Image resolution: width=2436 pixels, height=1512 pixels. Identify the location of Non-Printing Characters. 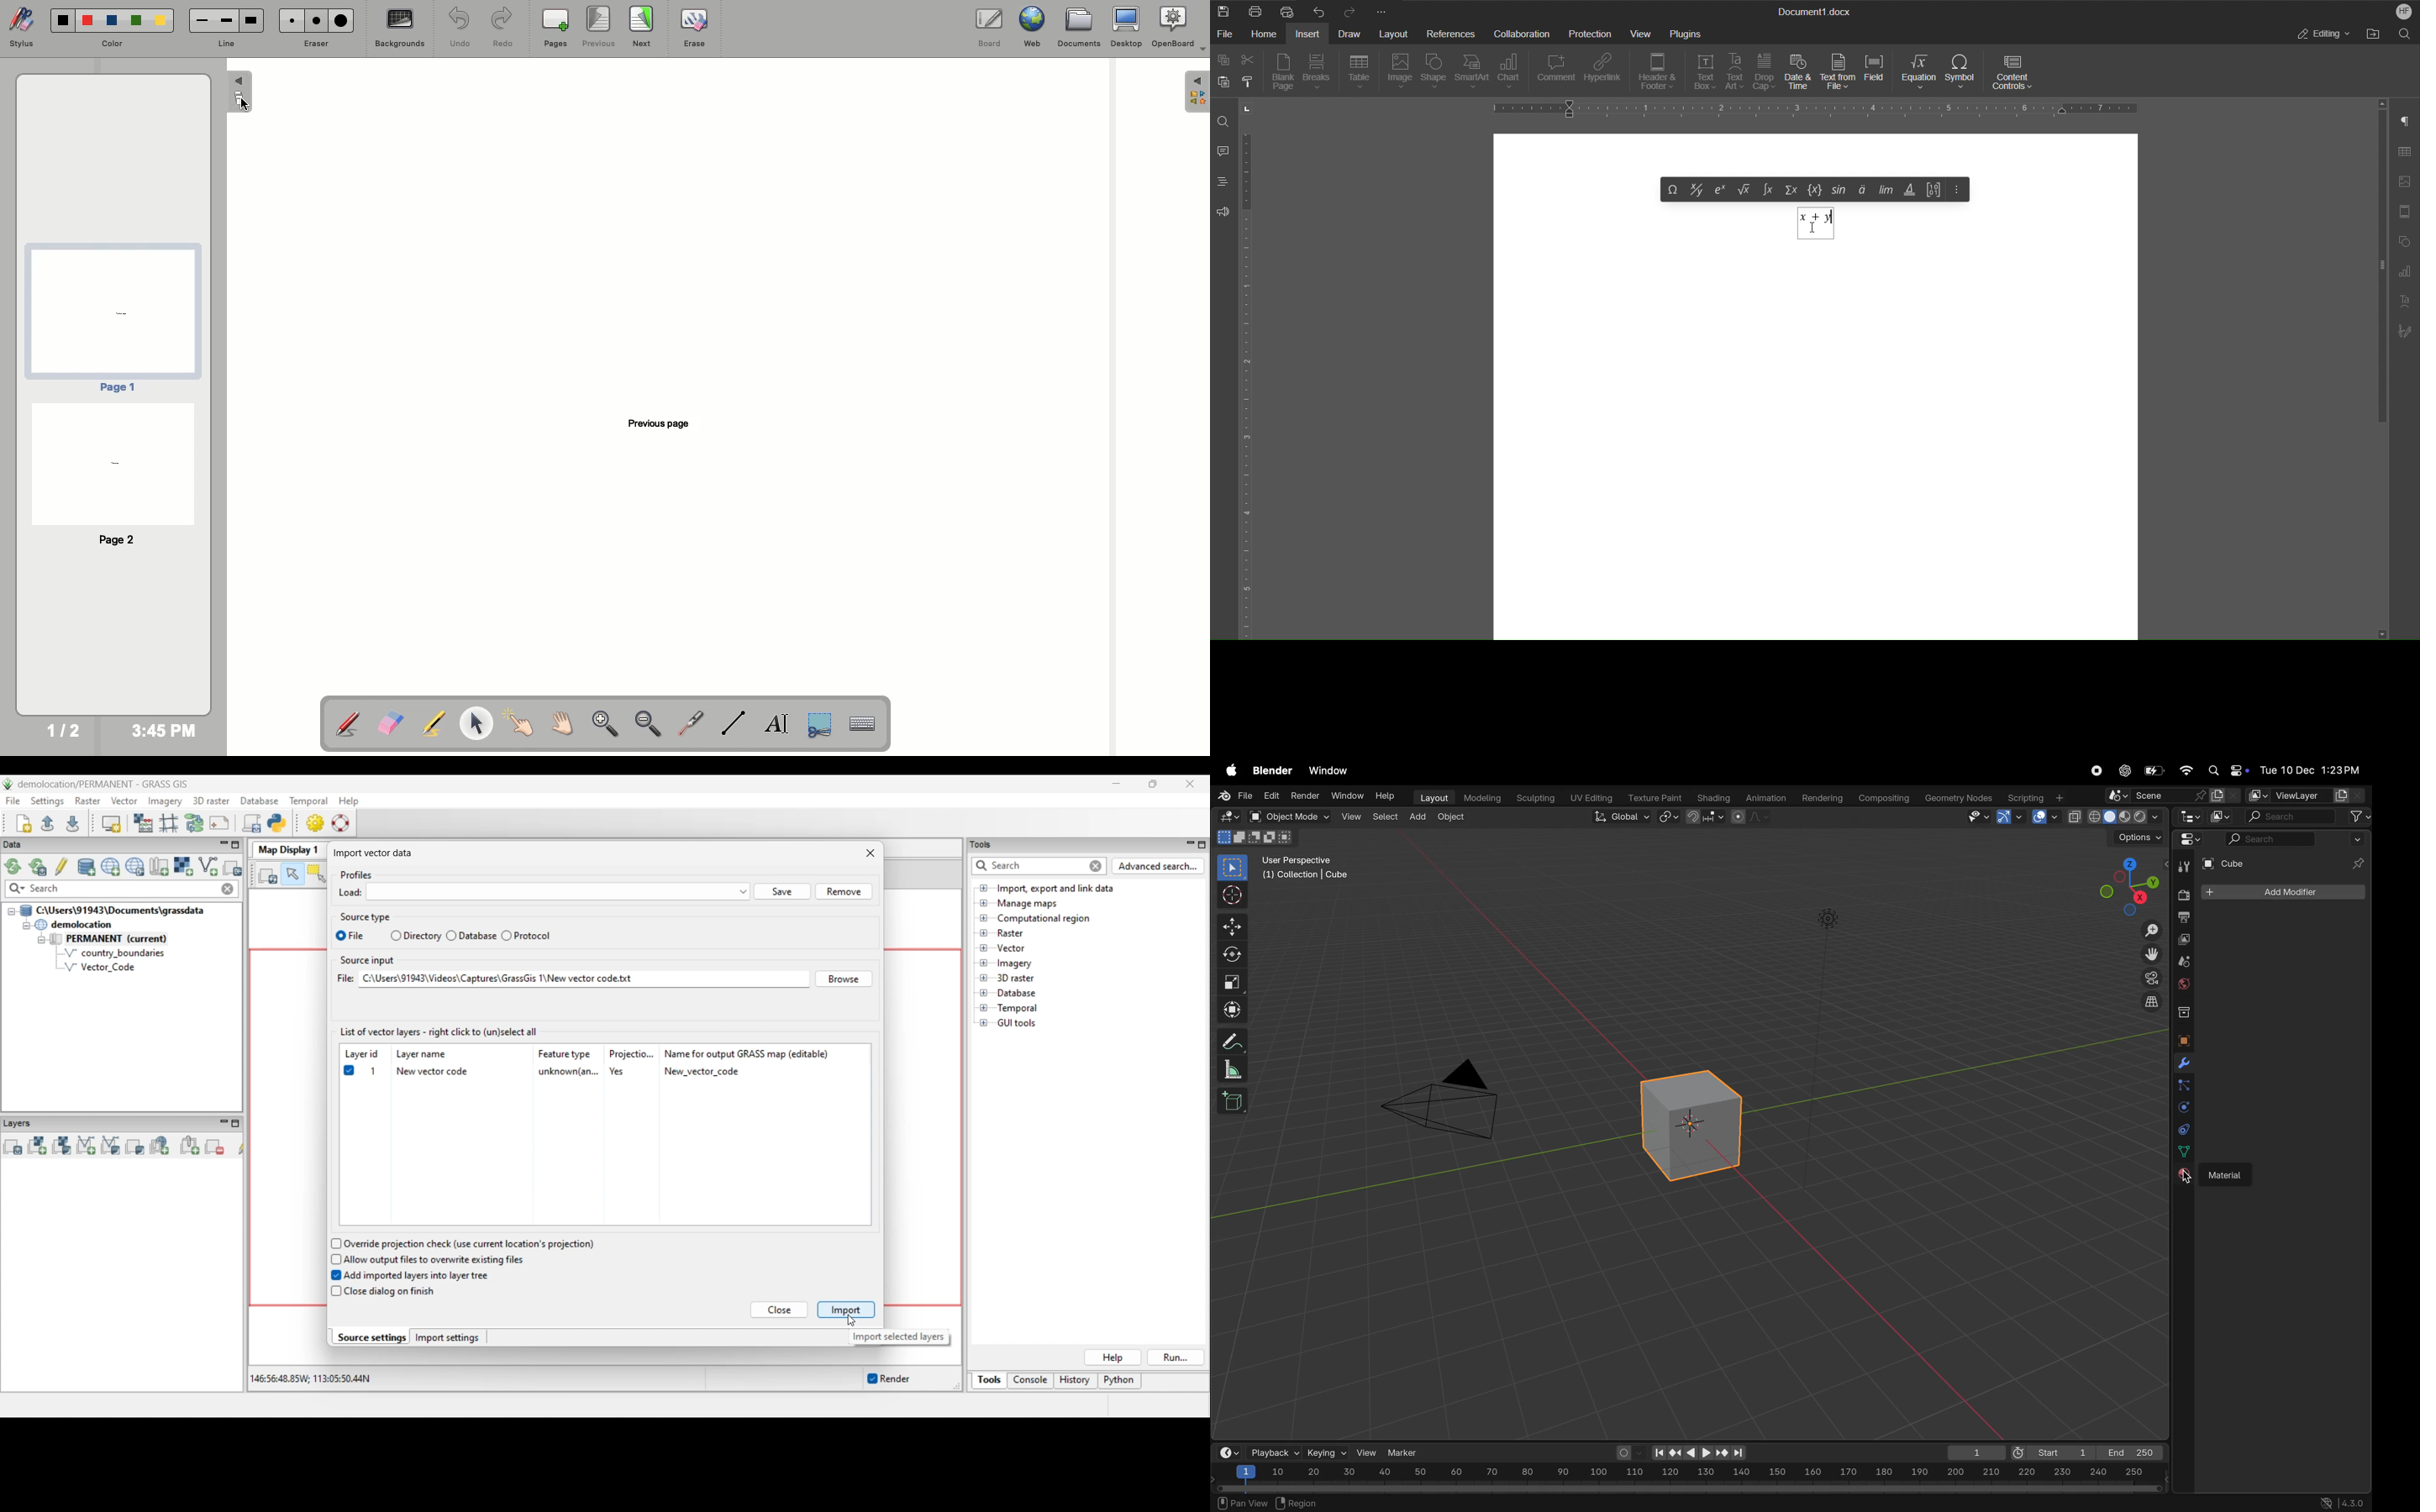
(2404, 121).